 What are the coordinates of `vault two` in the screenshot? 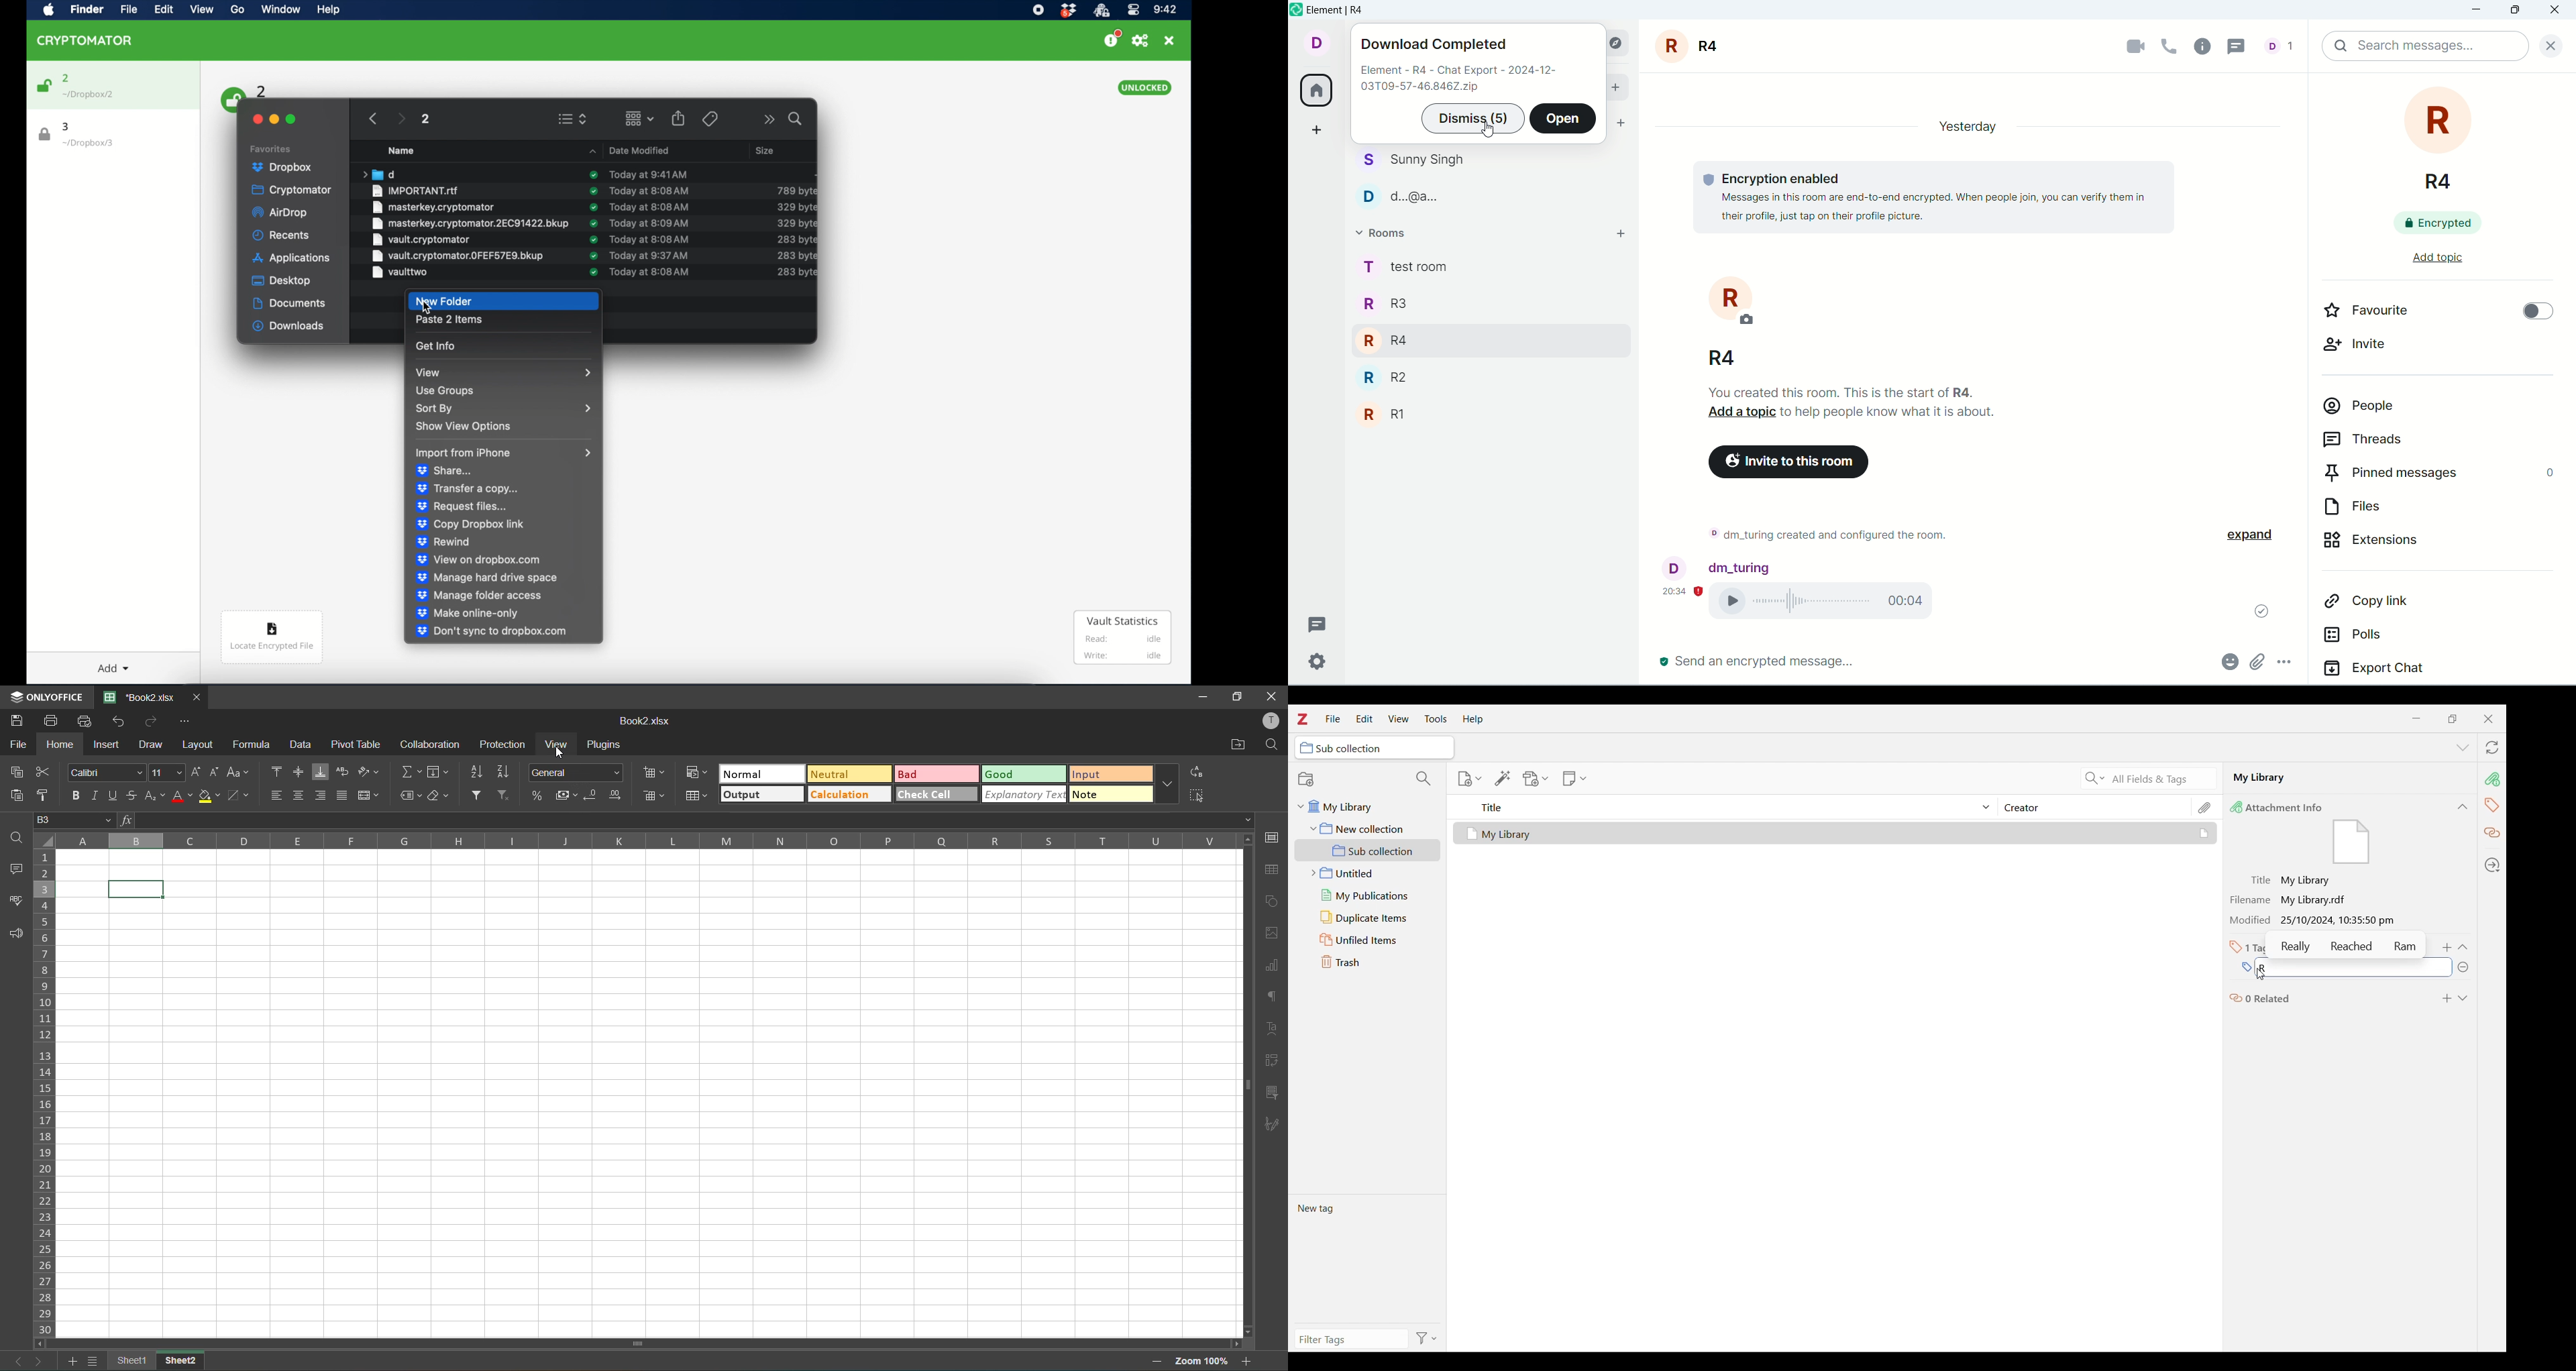 It's located at (401, 272).